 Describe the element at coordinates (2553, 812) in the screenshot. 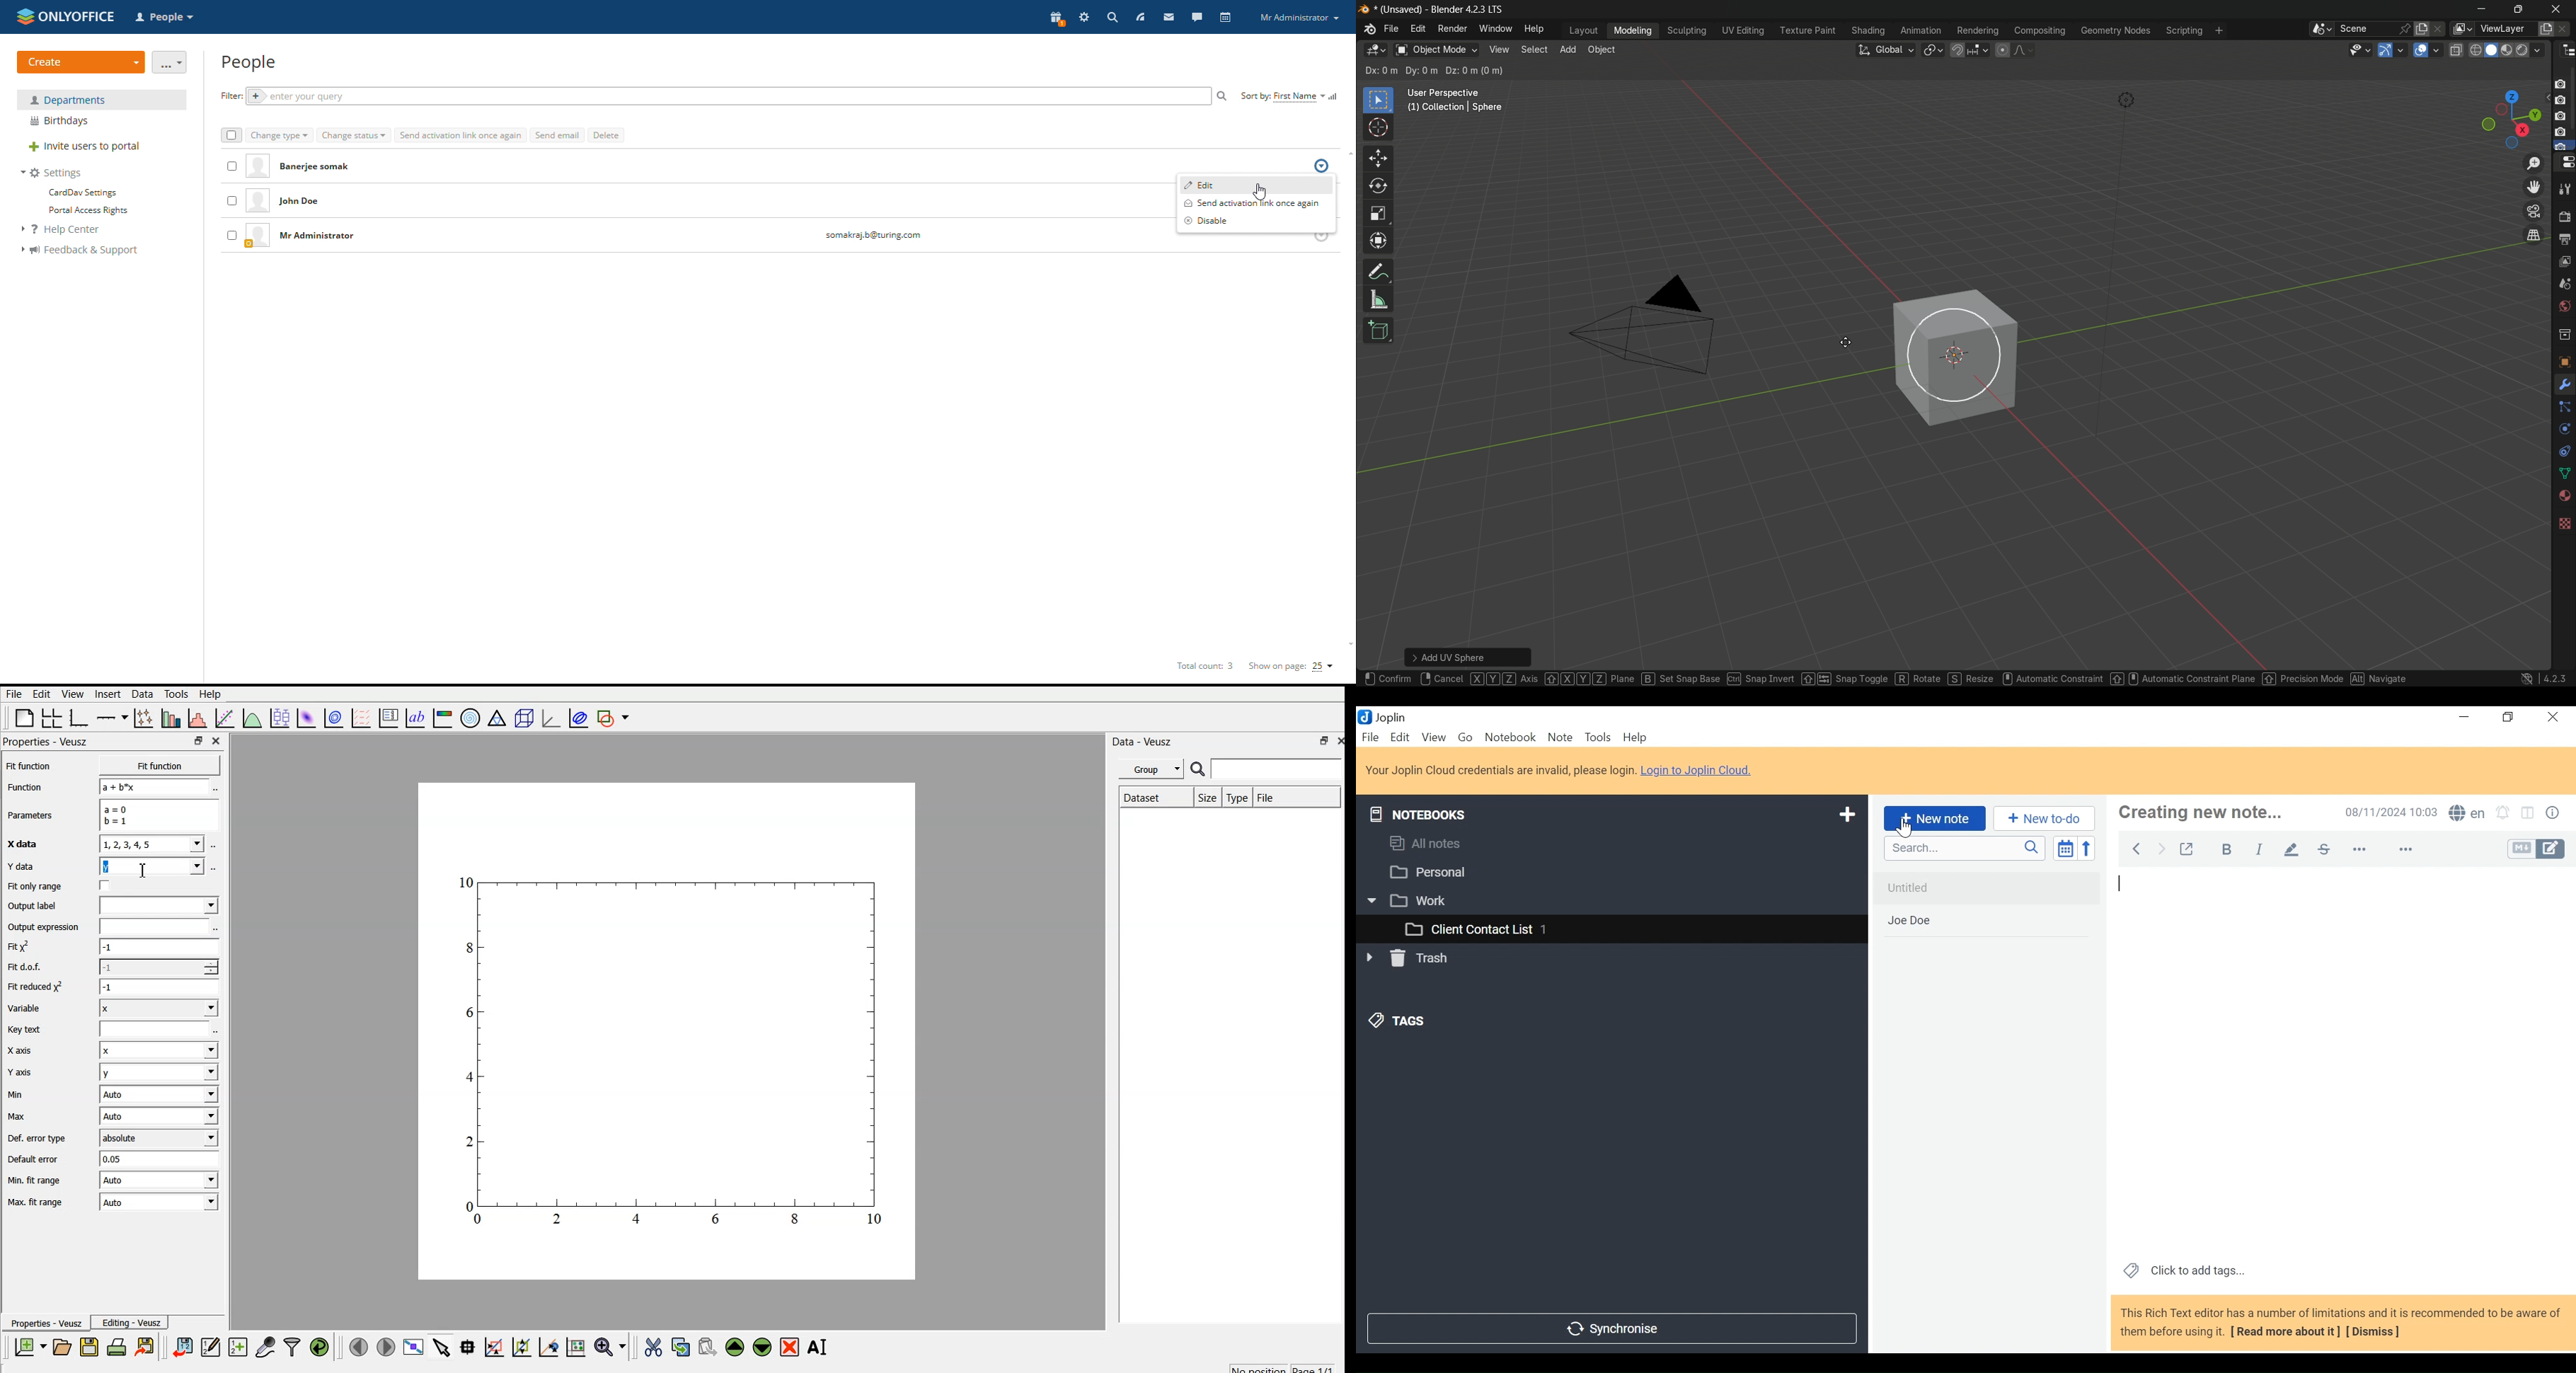

I see `Note Properties` at that location.